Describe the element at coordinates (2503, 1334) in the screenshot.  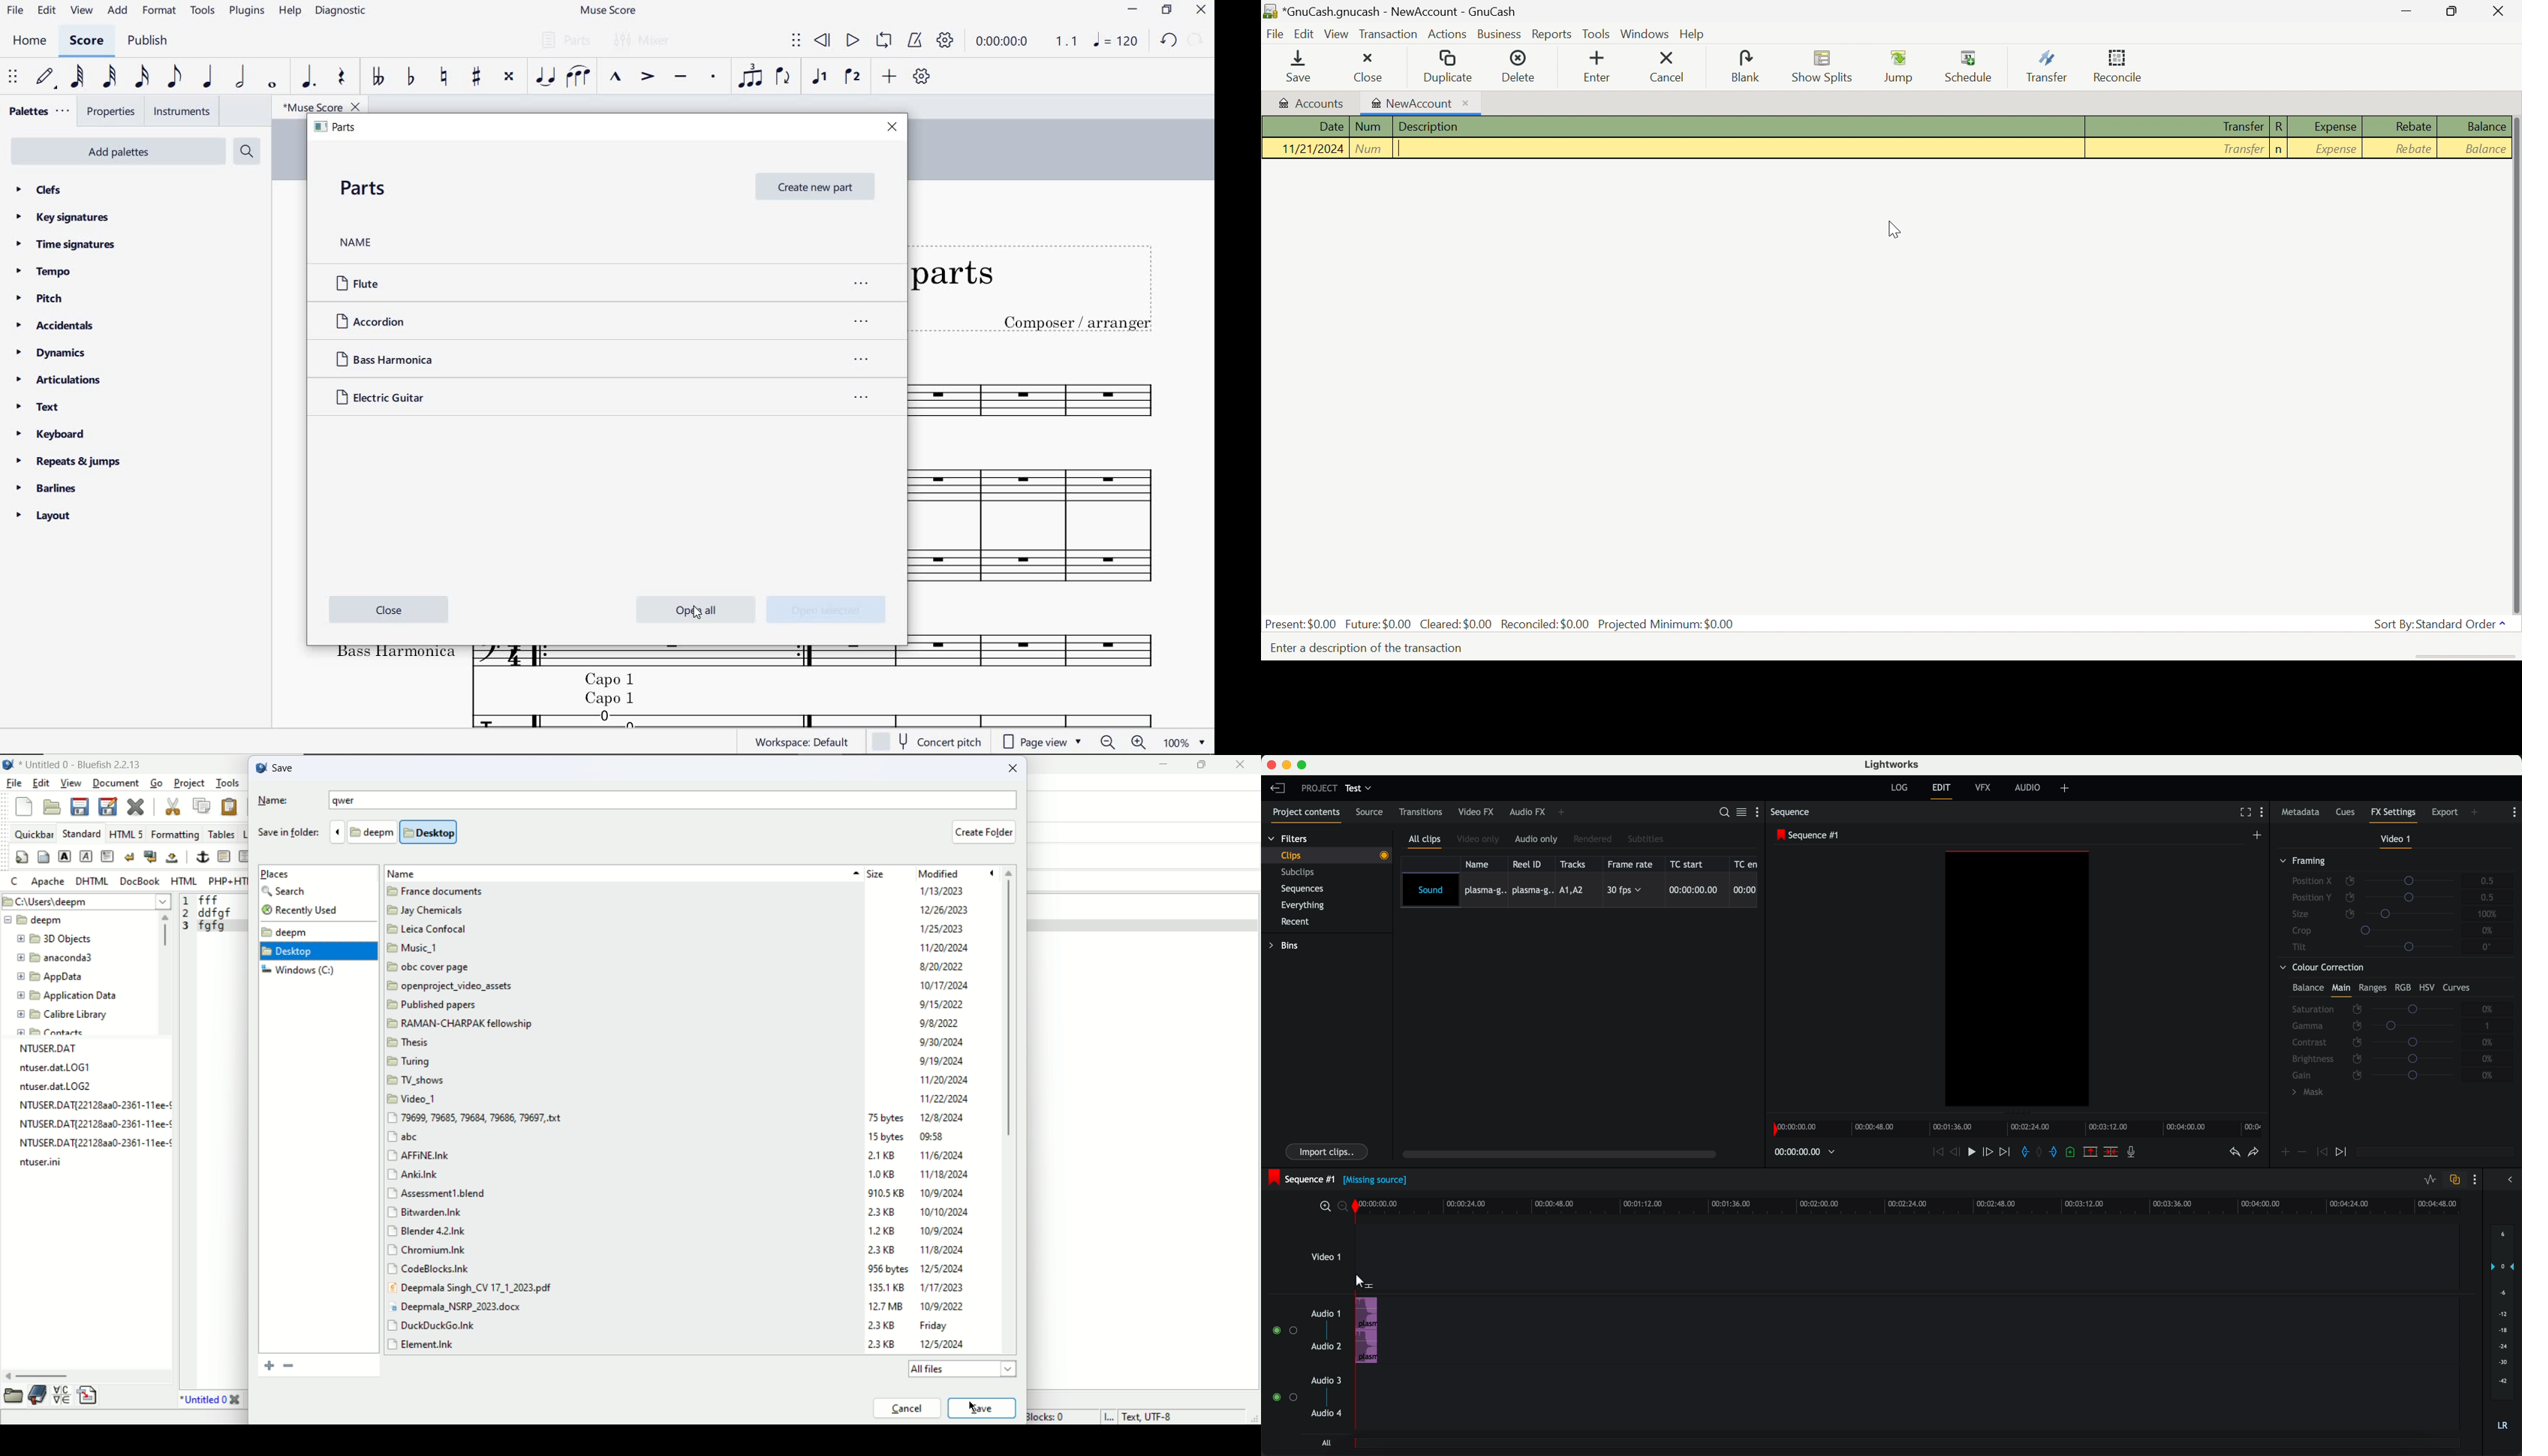
I see `audio output level` at that location.